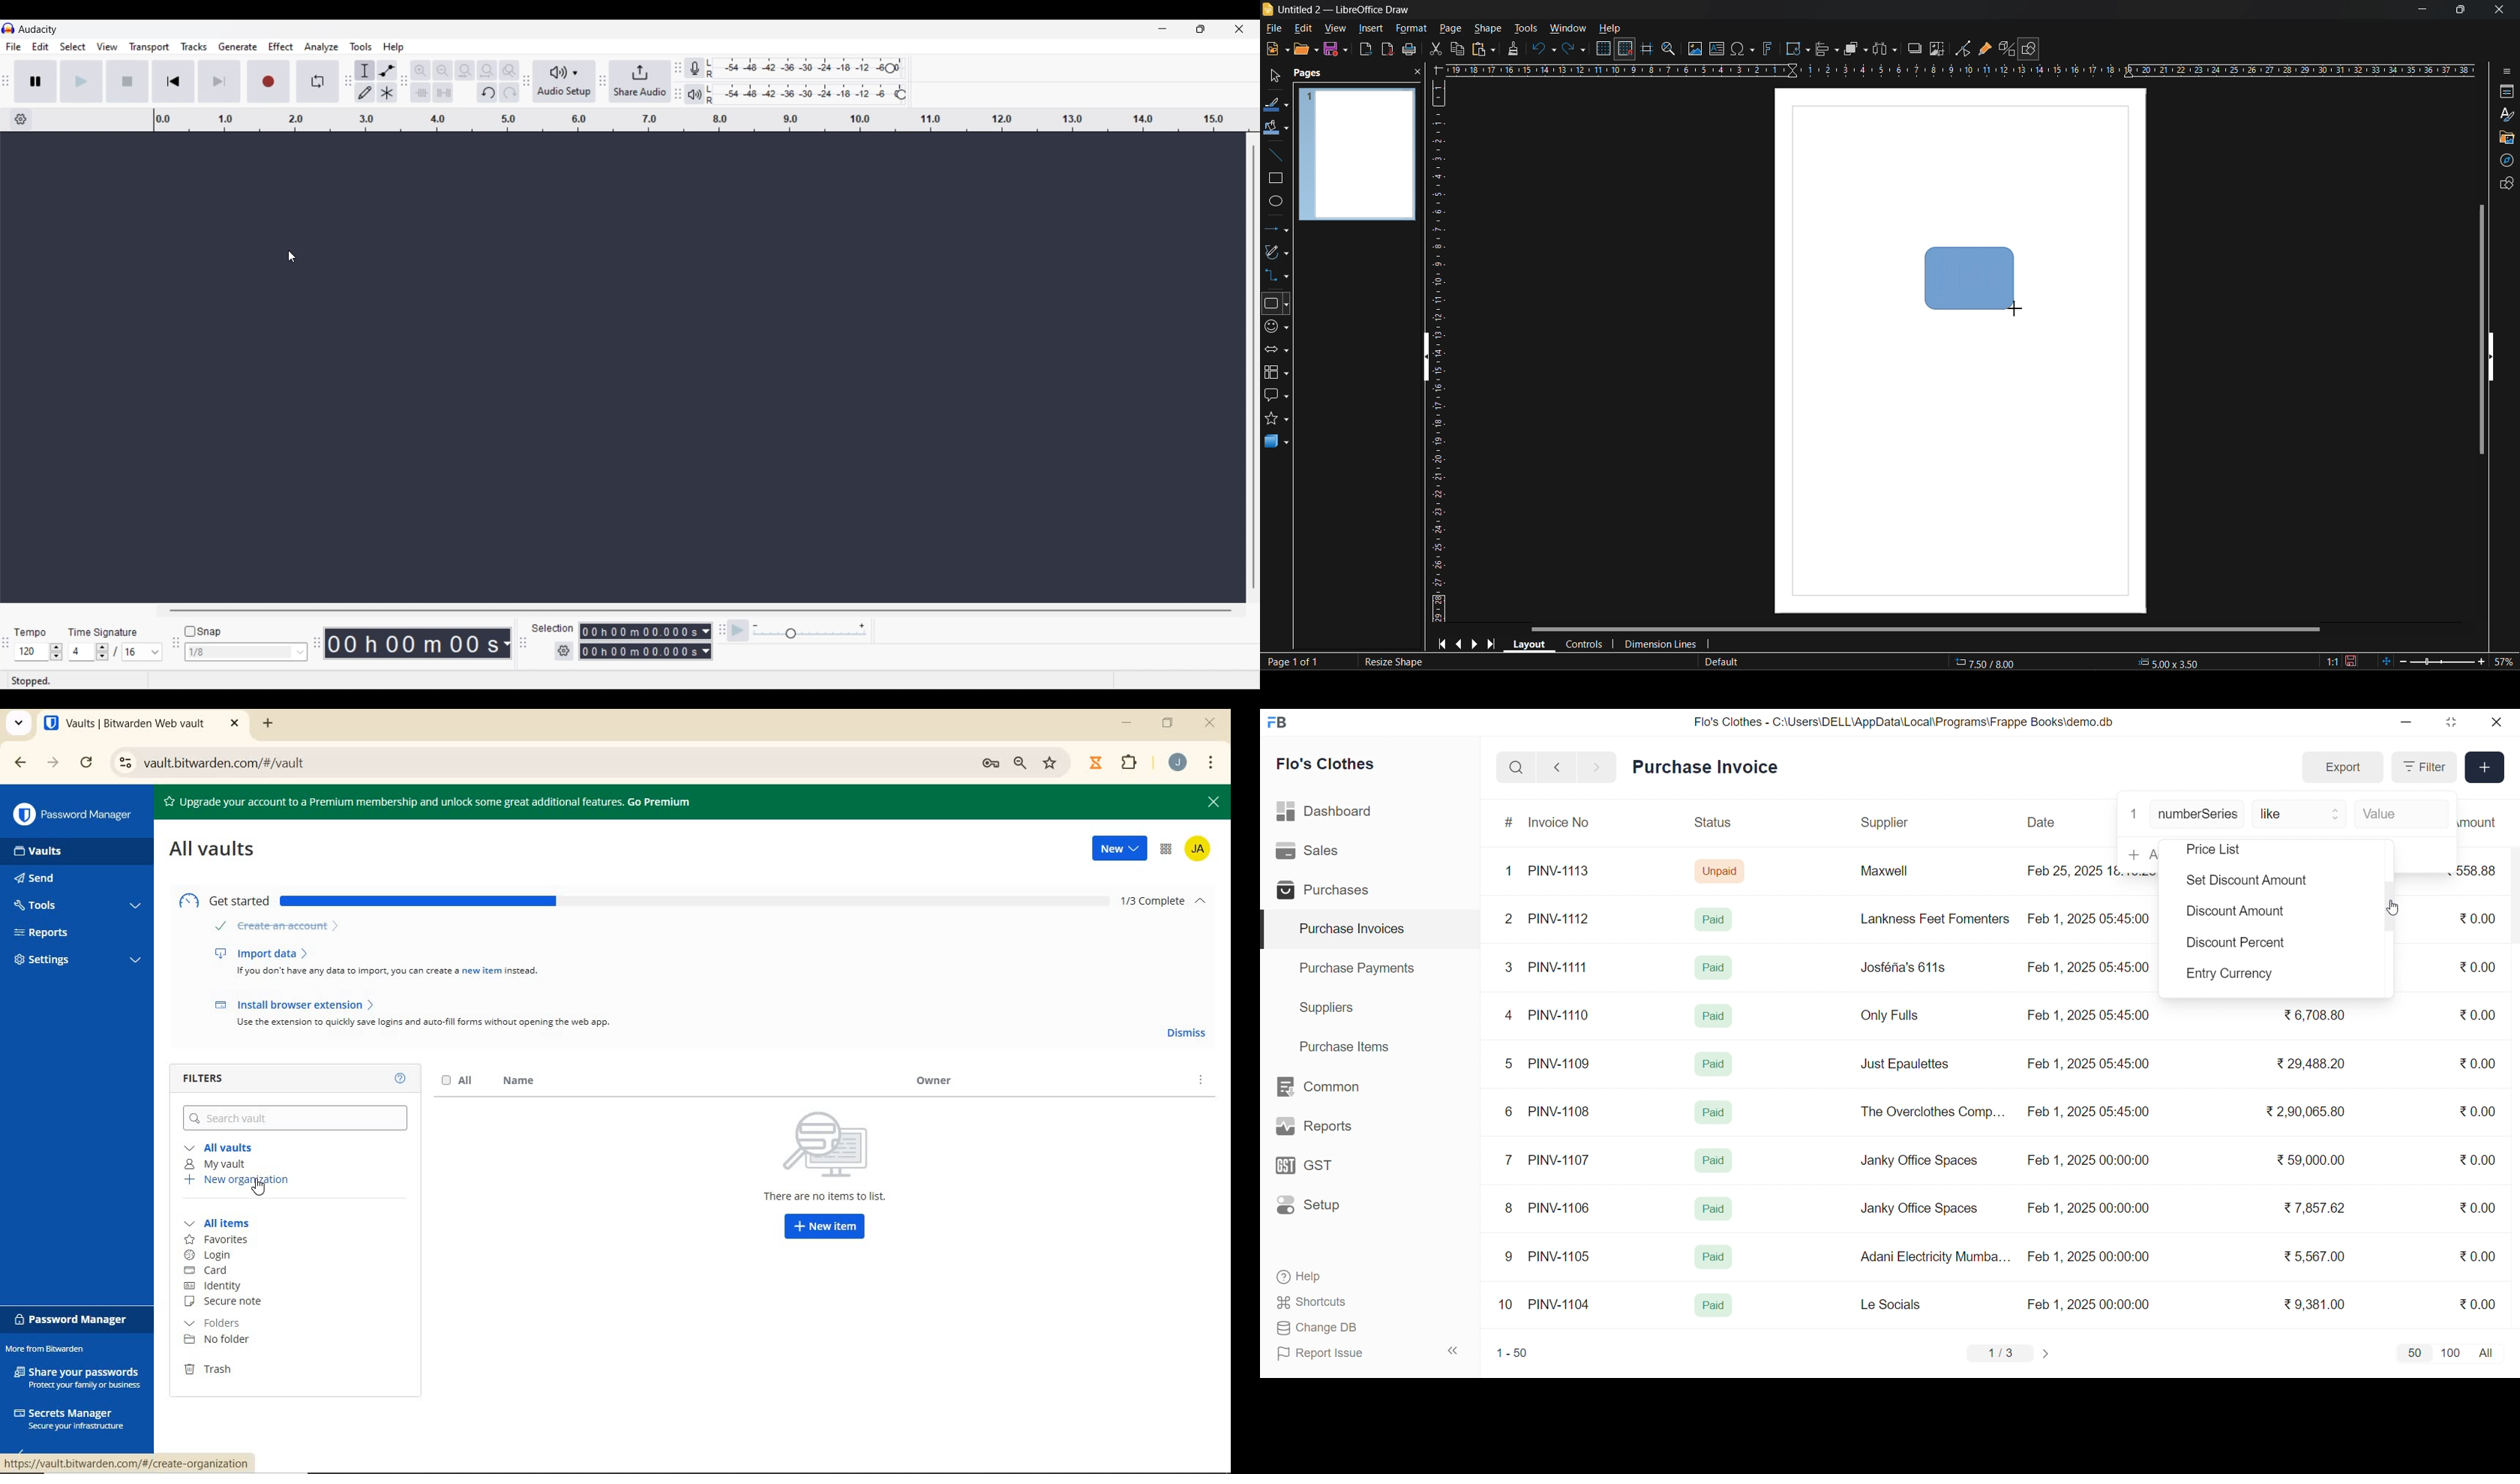 Image resolution: width=2520 pixels, height=1484 pixels. I want to click on Discount Amount, so click(2233, 914).